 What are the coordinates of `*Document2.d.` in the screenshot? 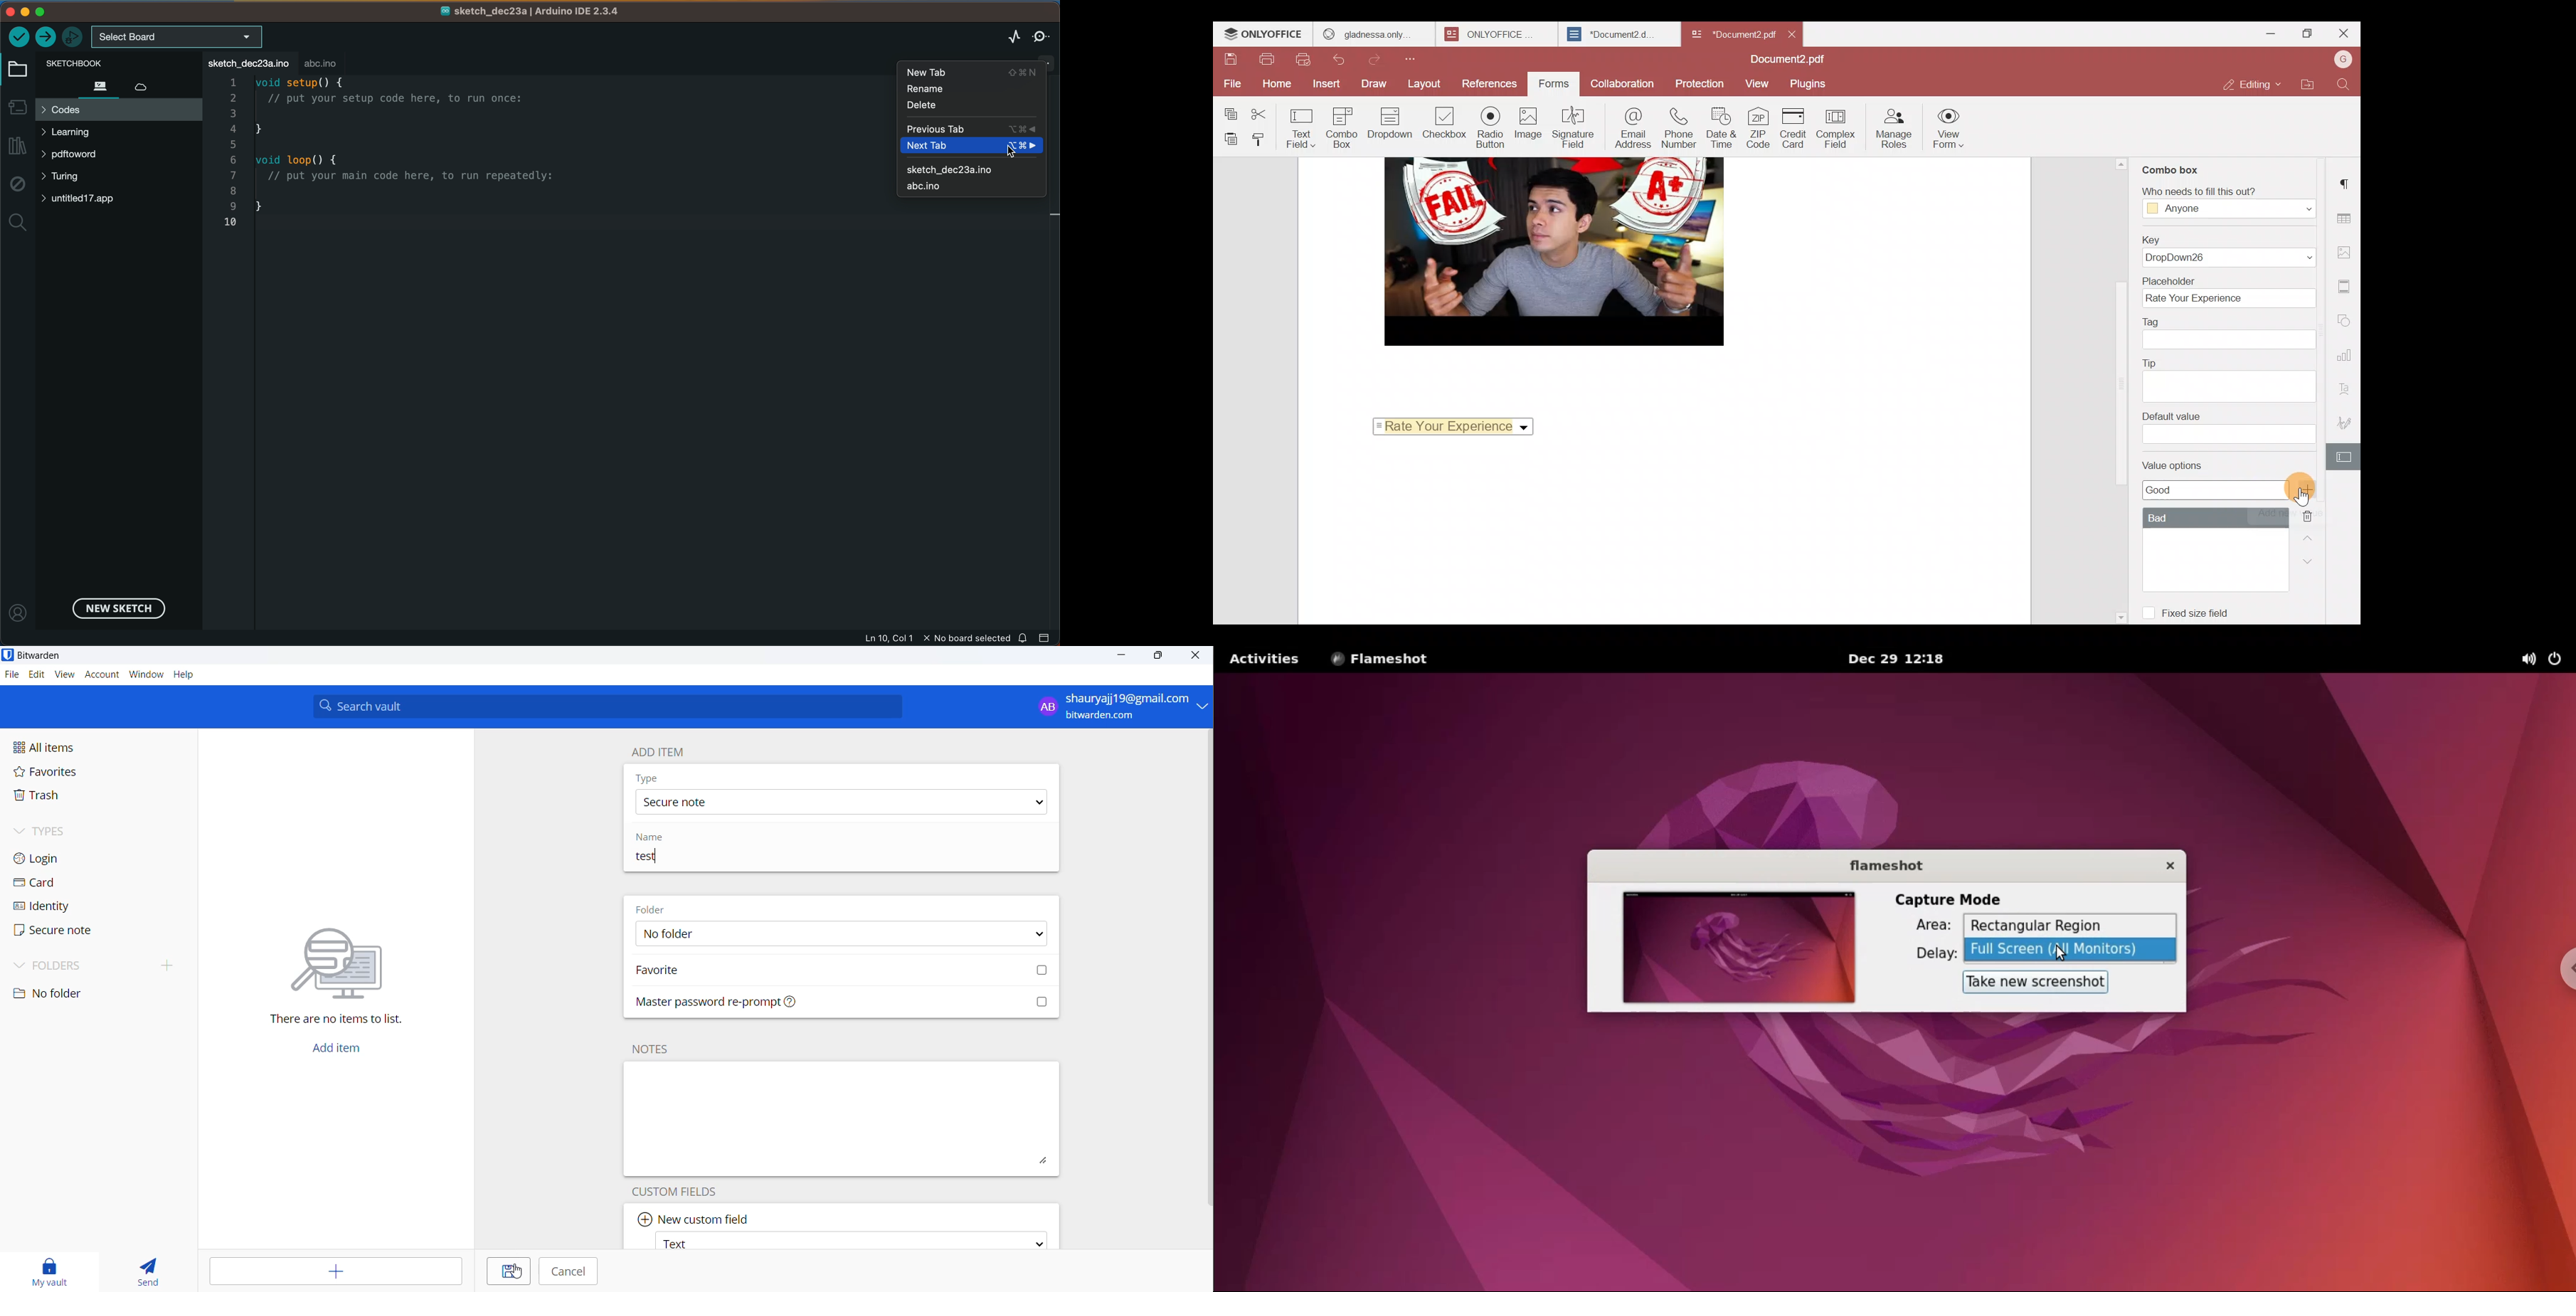 It's located at (1611, 32).